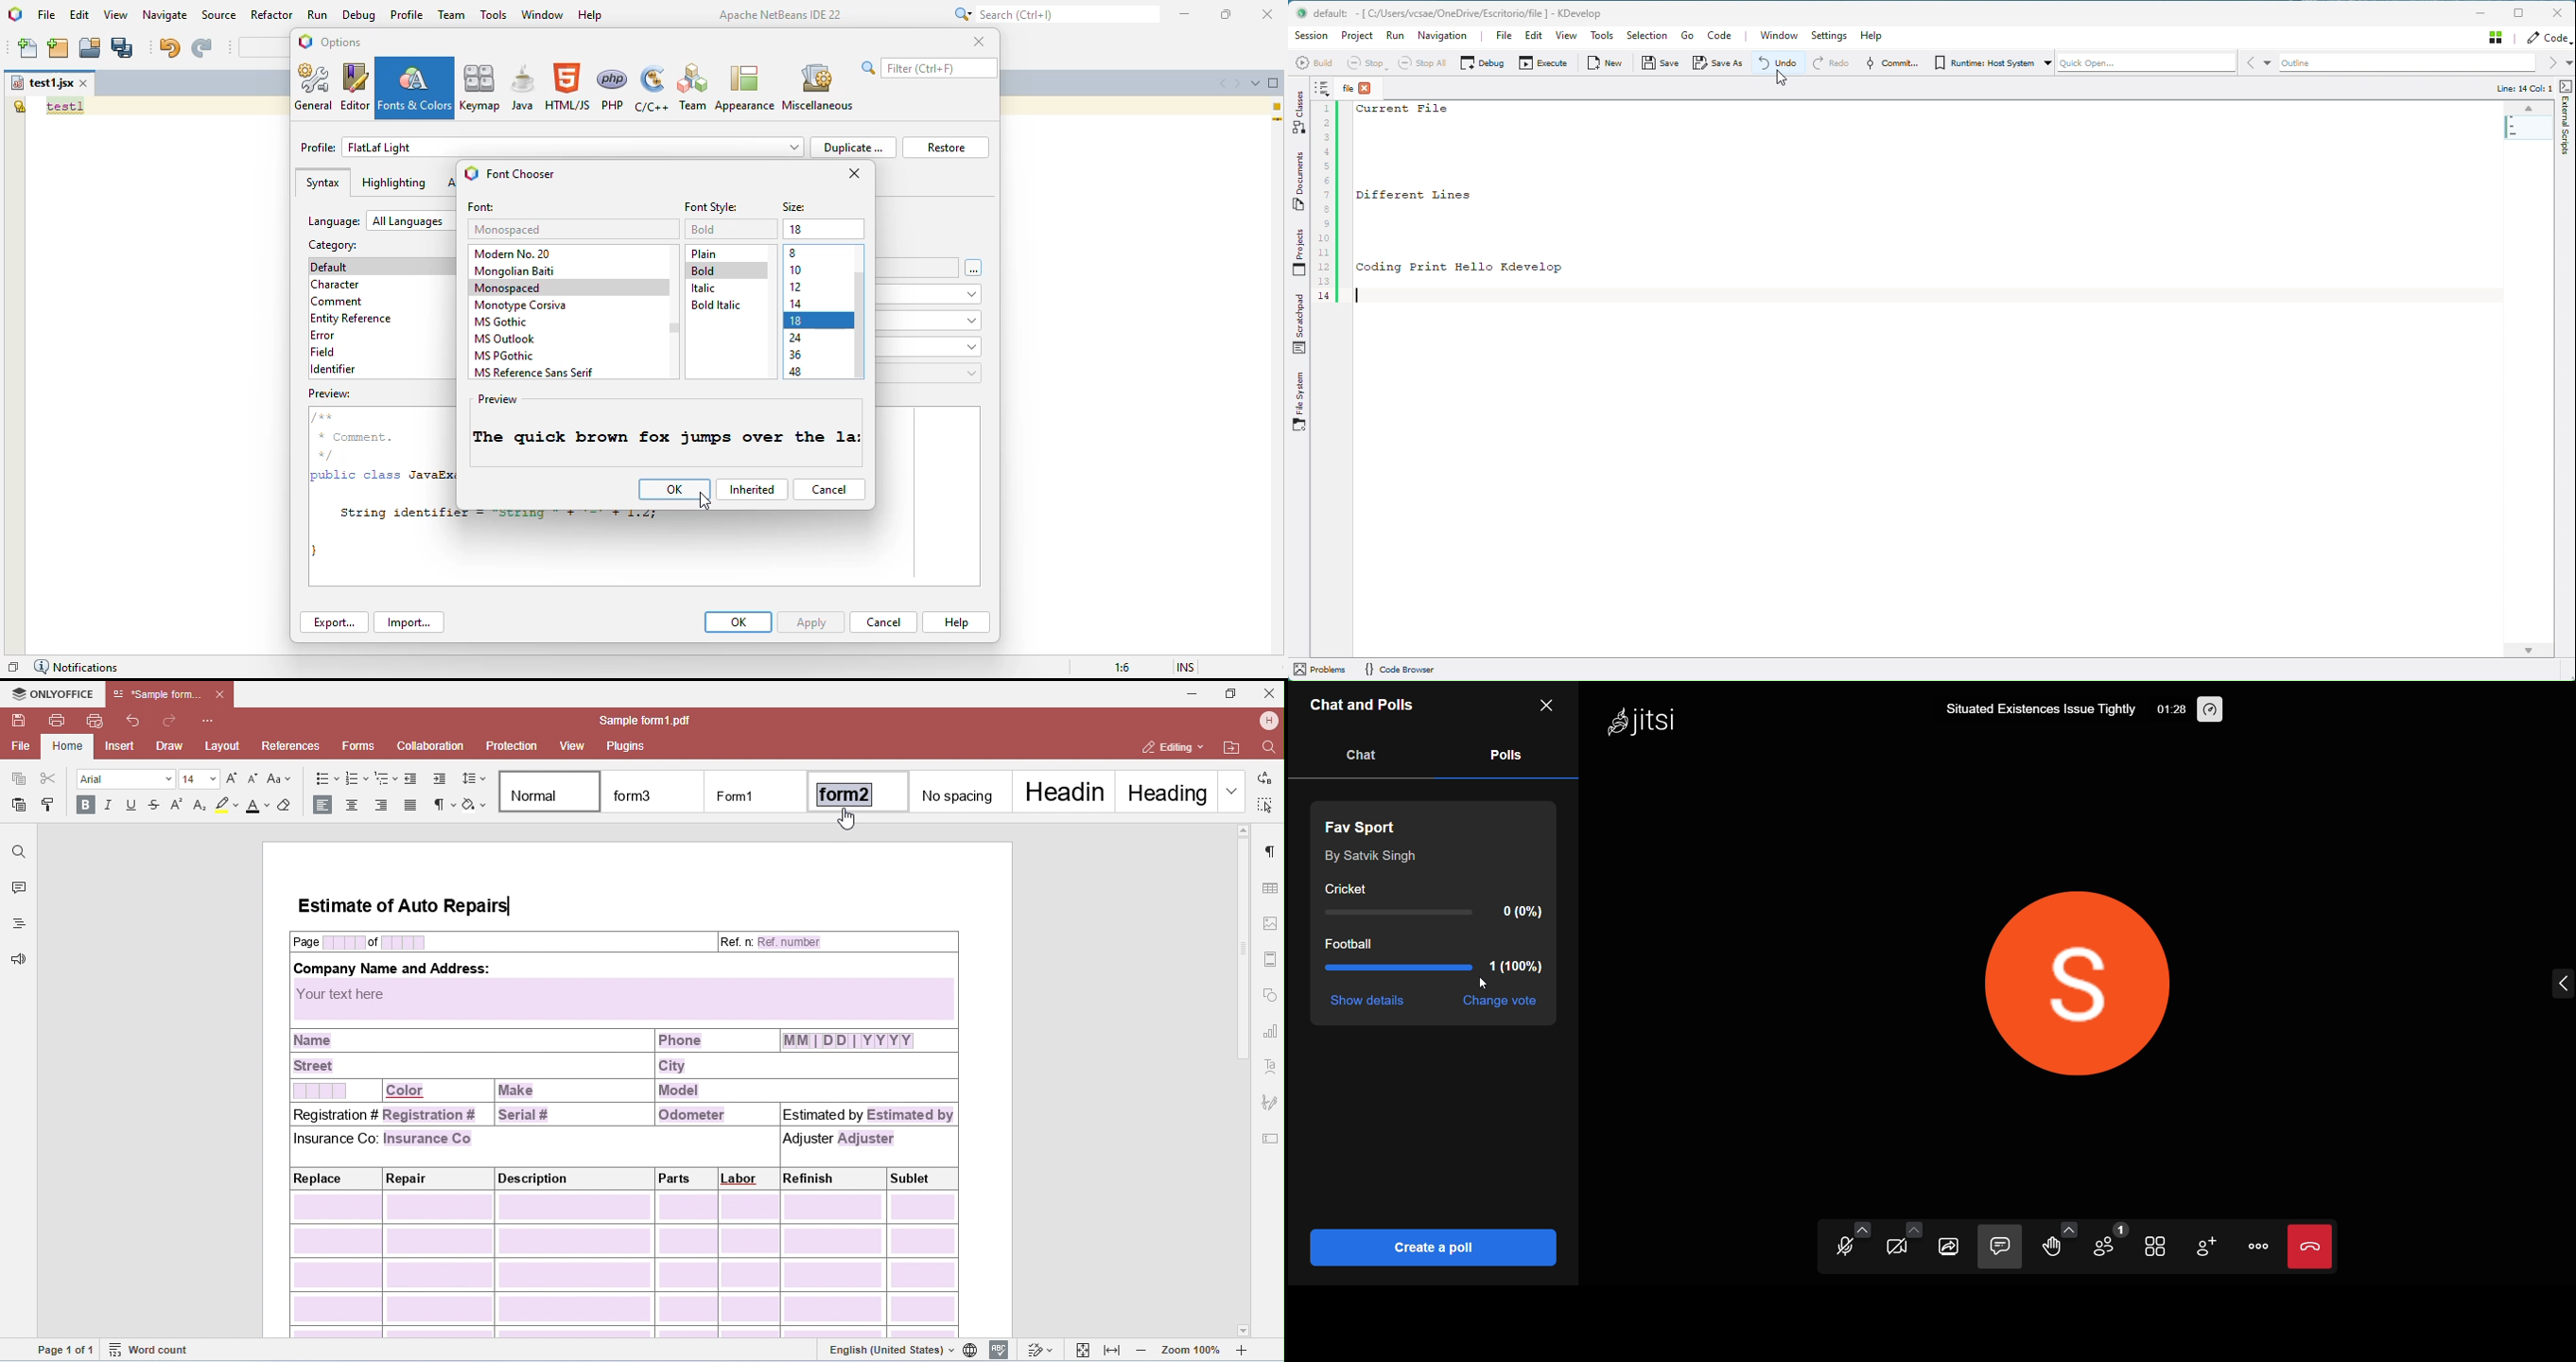 This screenshot has height=1372, width=2576. I want to click on minimize, so click(1192, 694).